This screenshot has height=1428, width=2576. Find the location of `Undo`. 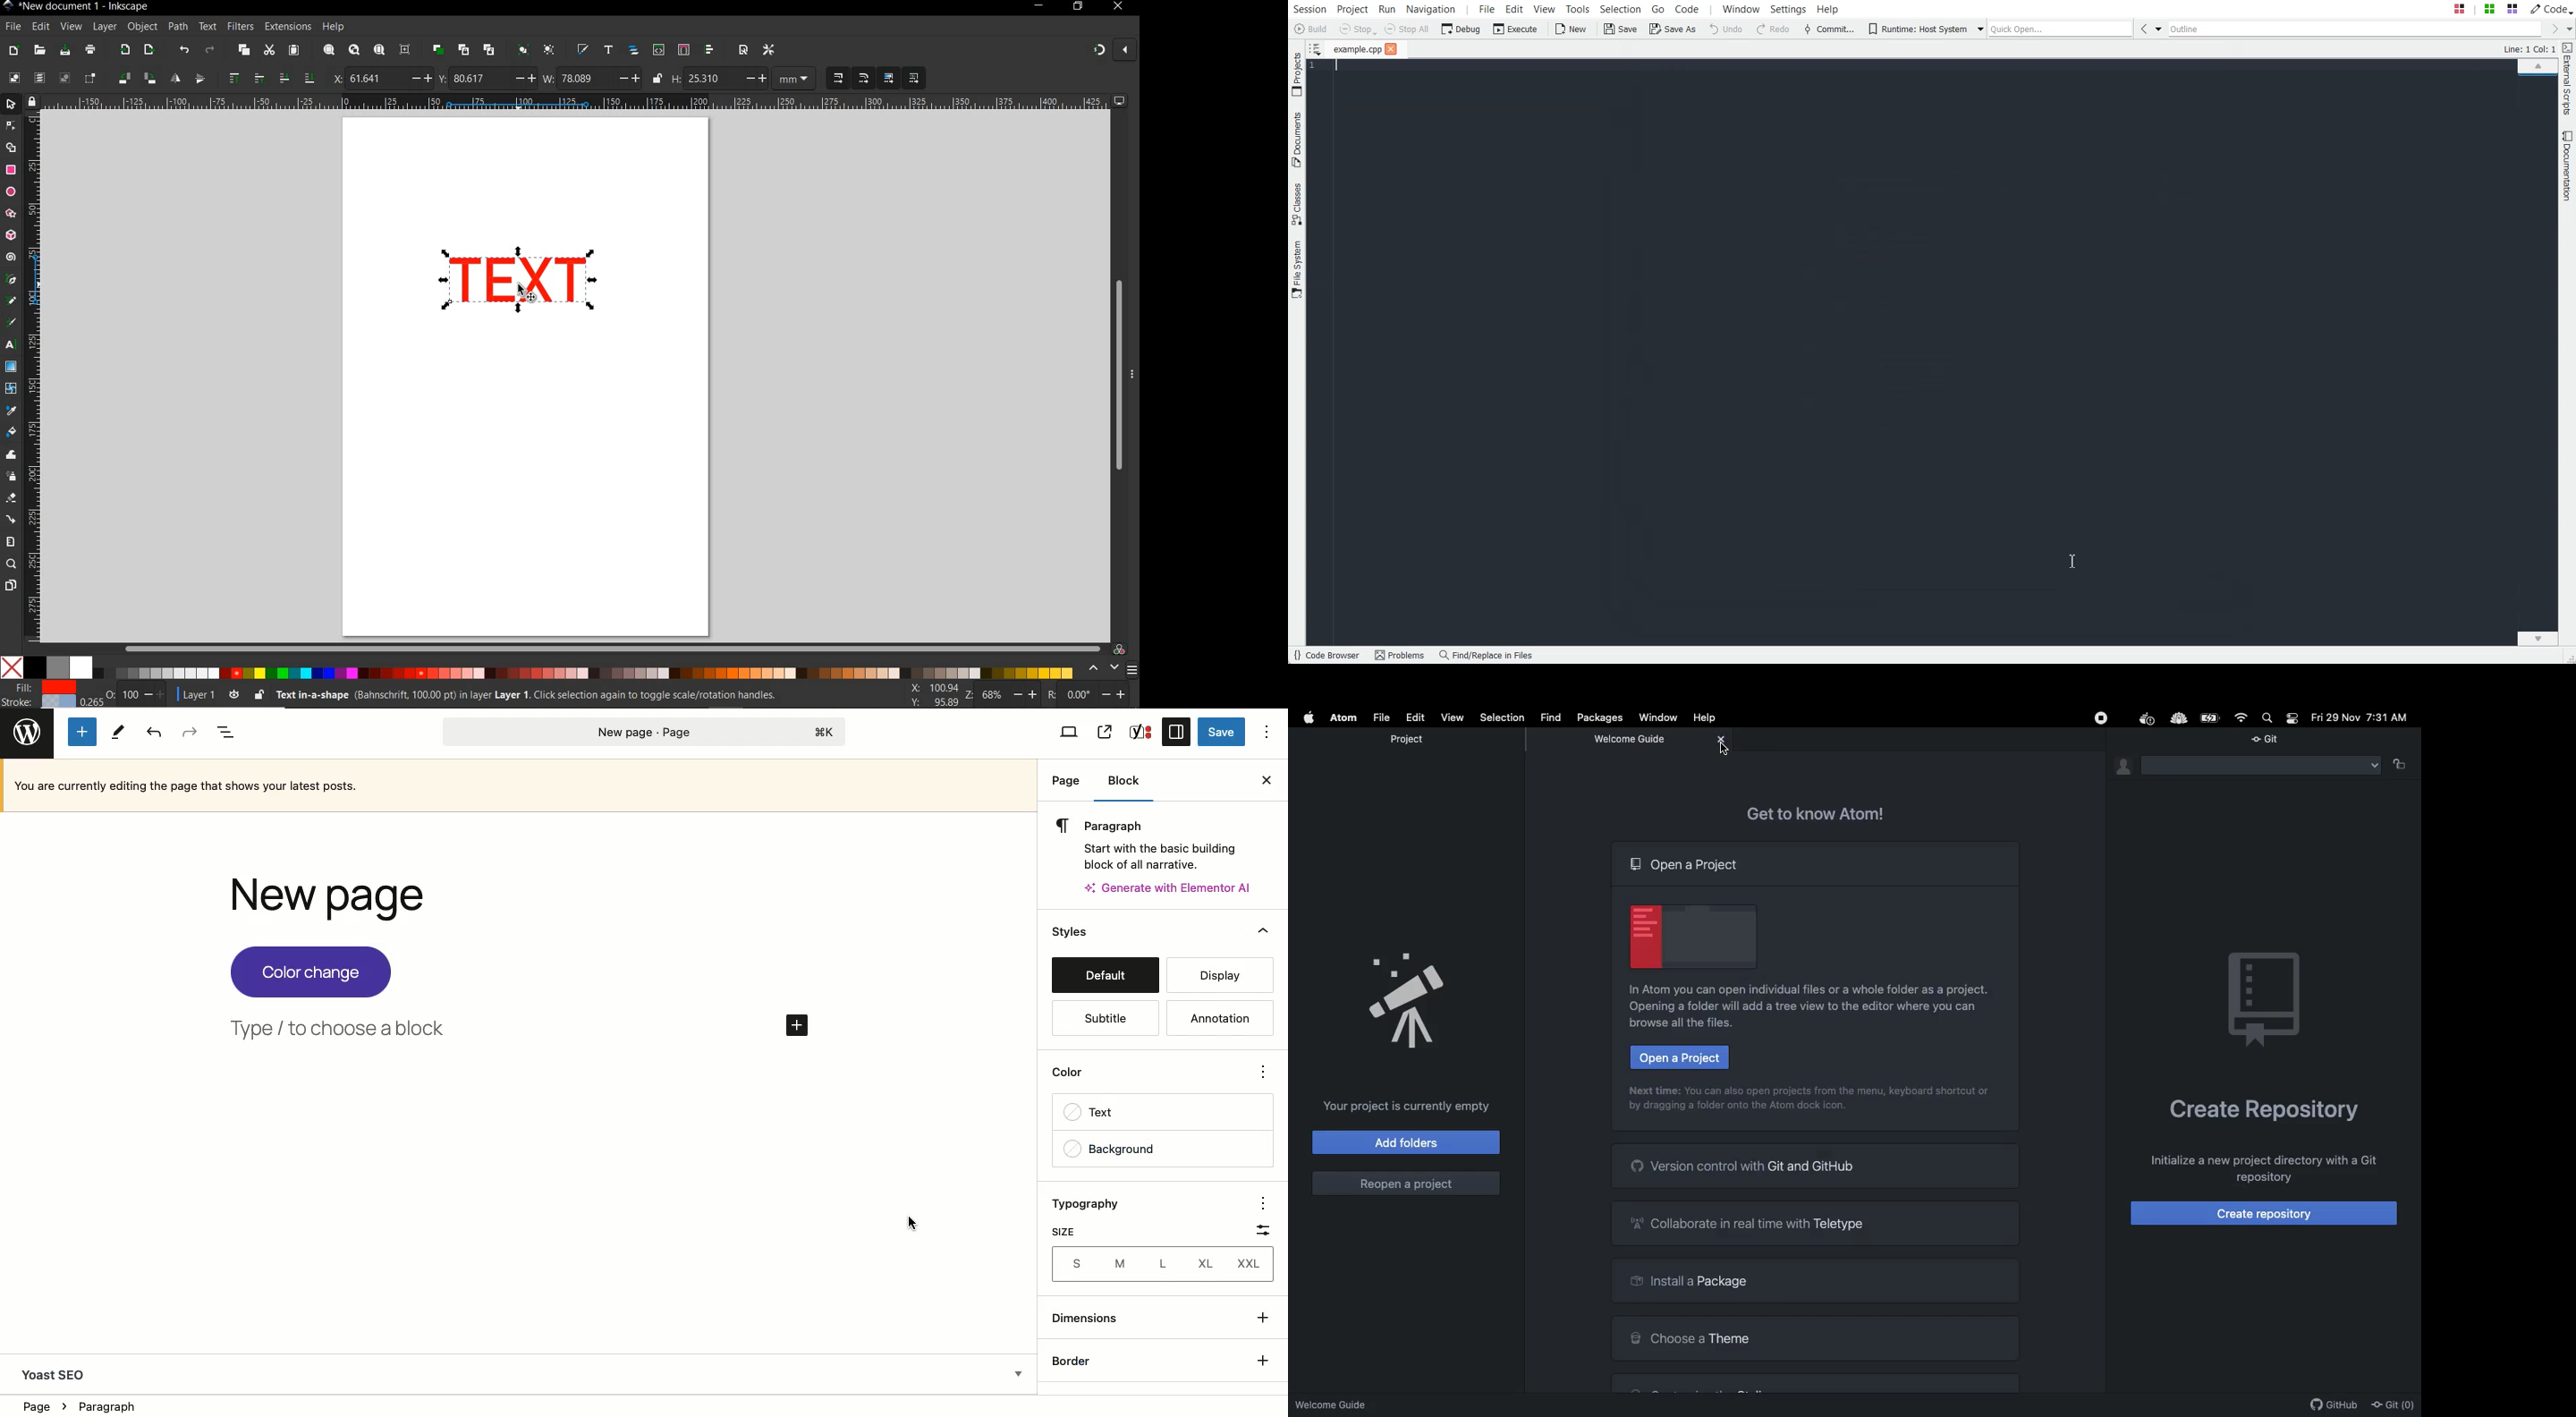

Undo is located at coordinates (154, 734).